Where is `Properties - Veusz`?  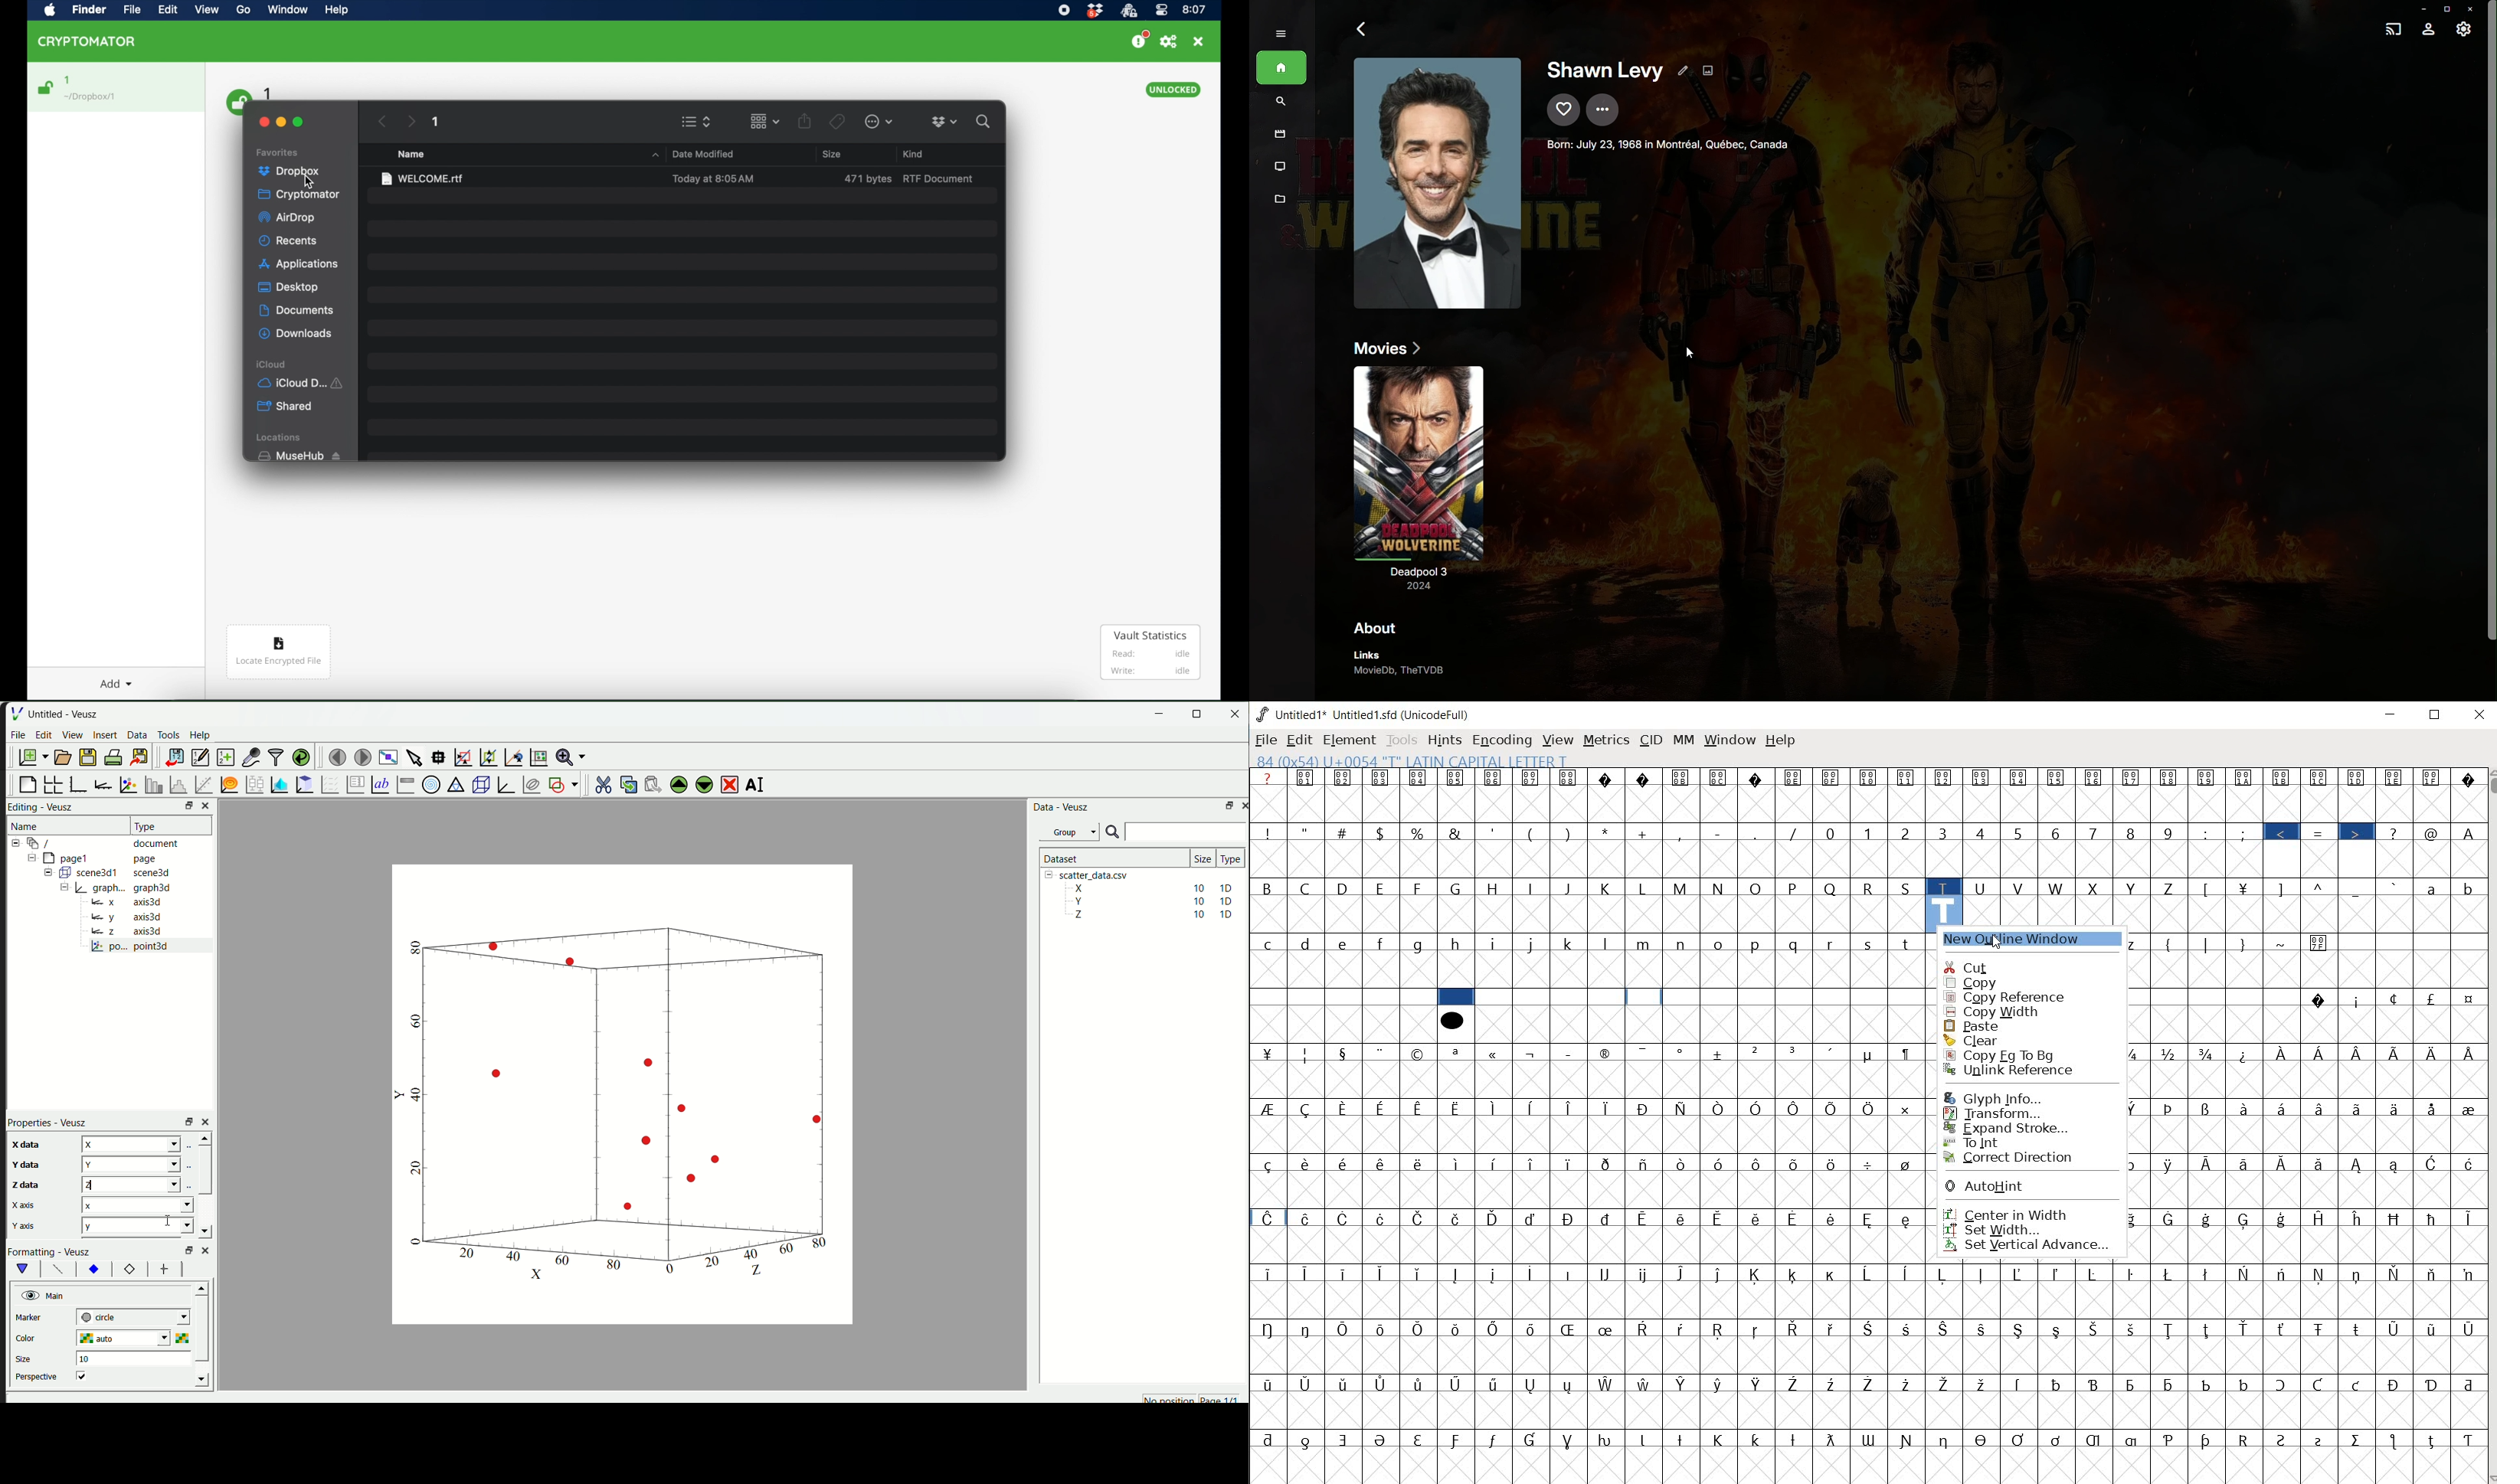 Properties - Veusz is located at coordinates (47, 1122).